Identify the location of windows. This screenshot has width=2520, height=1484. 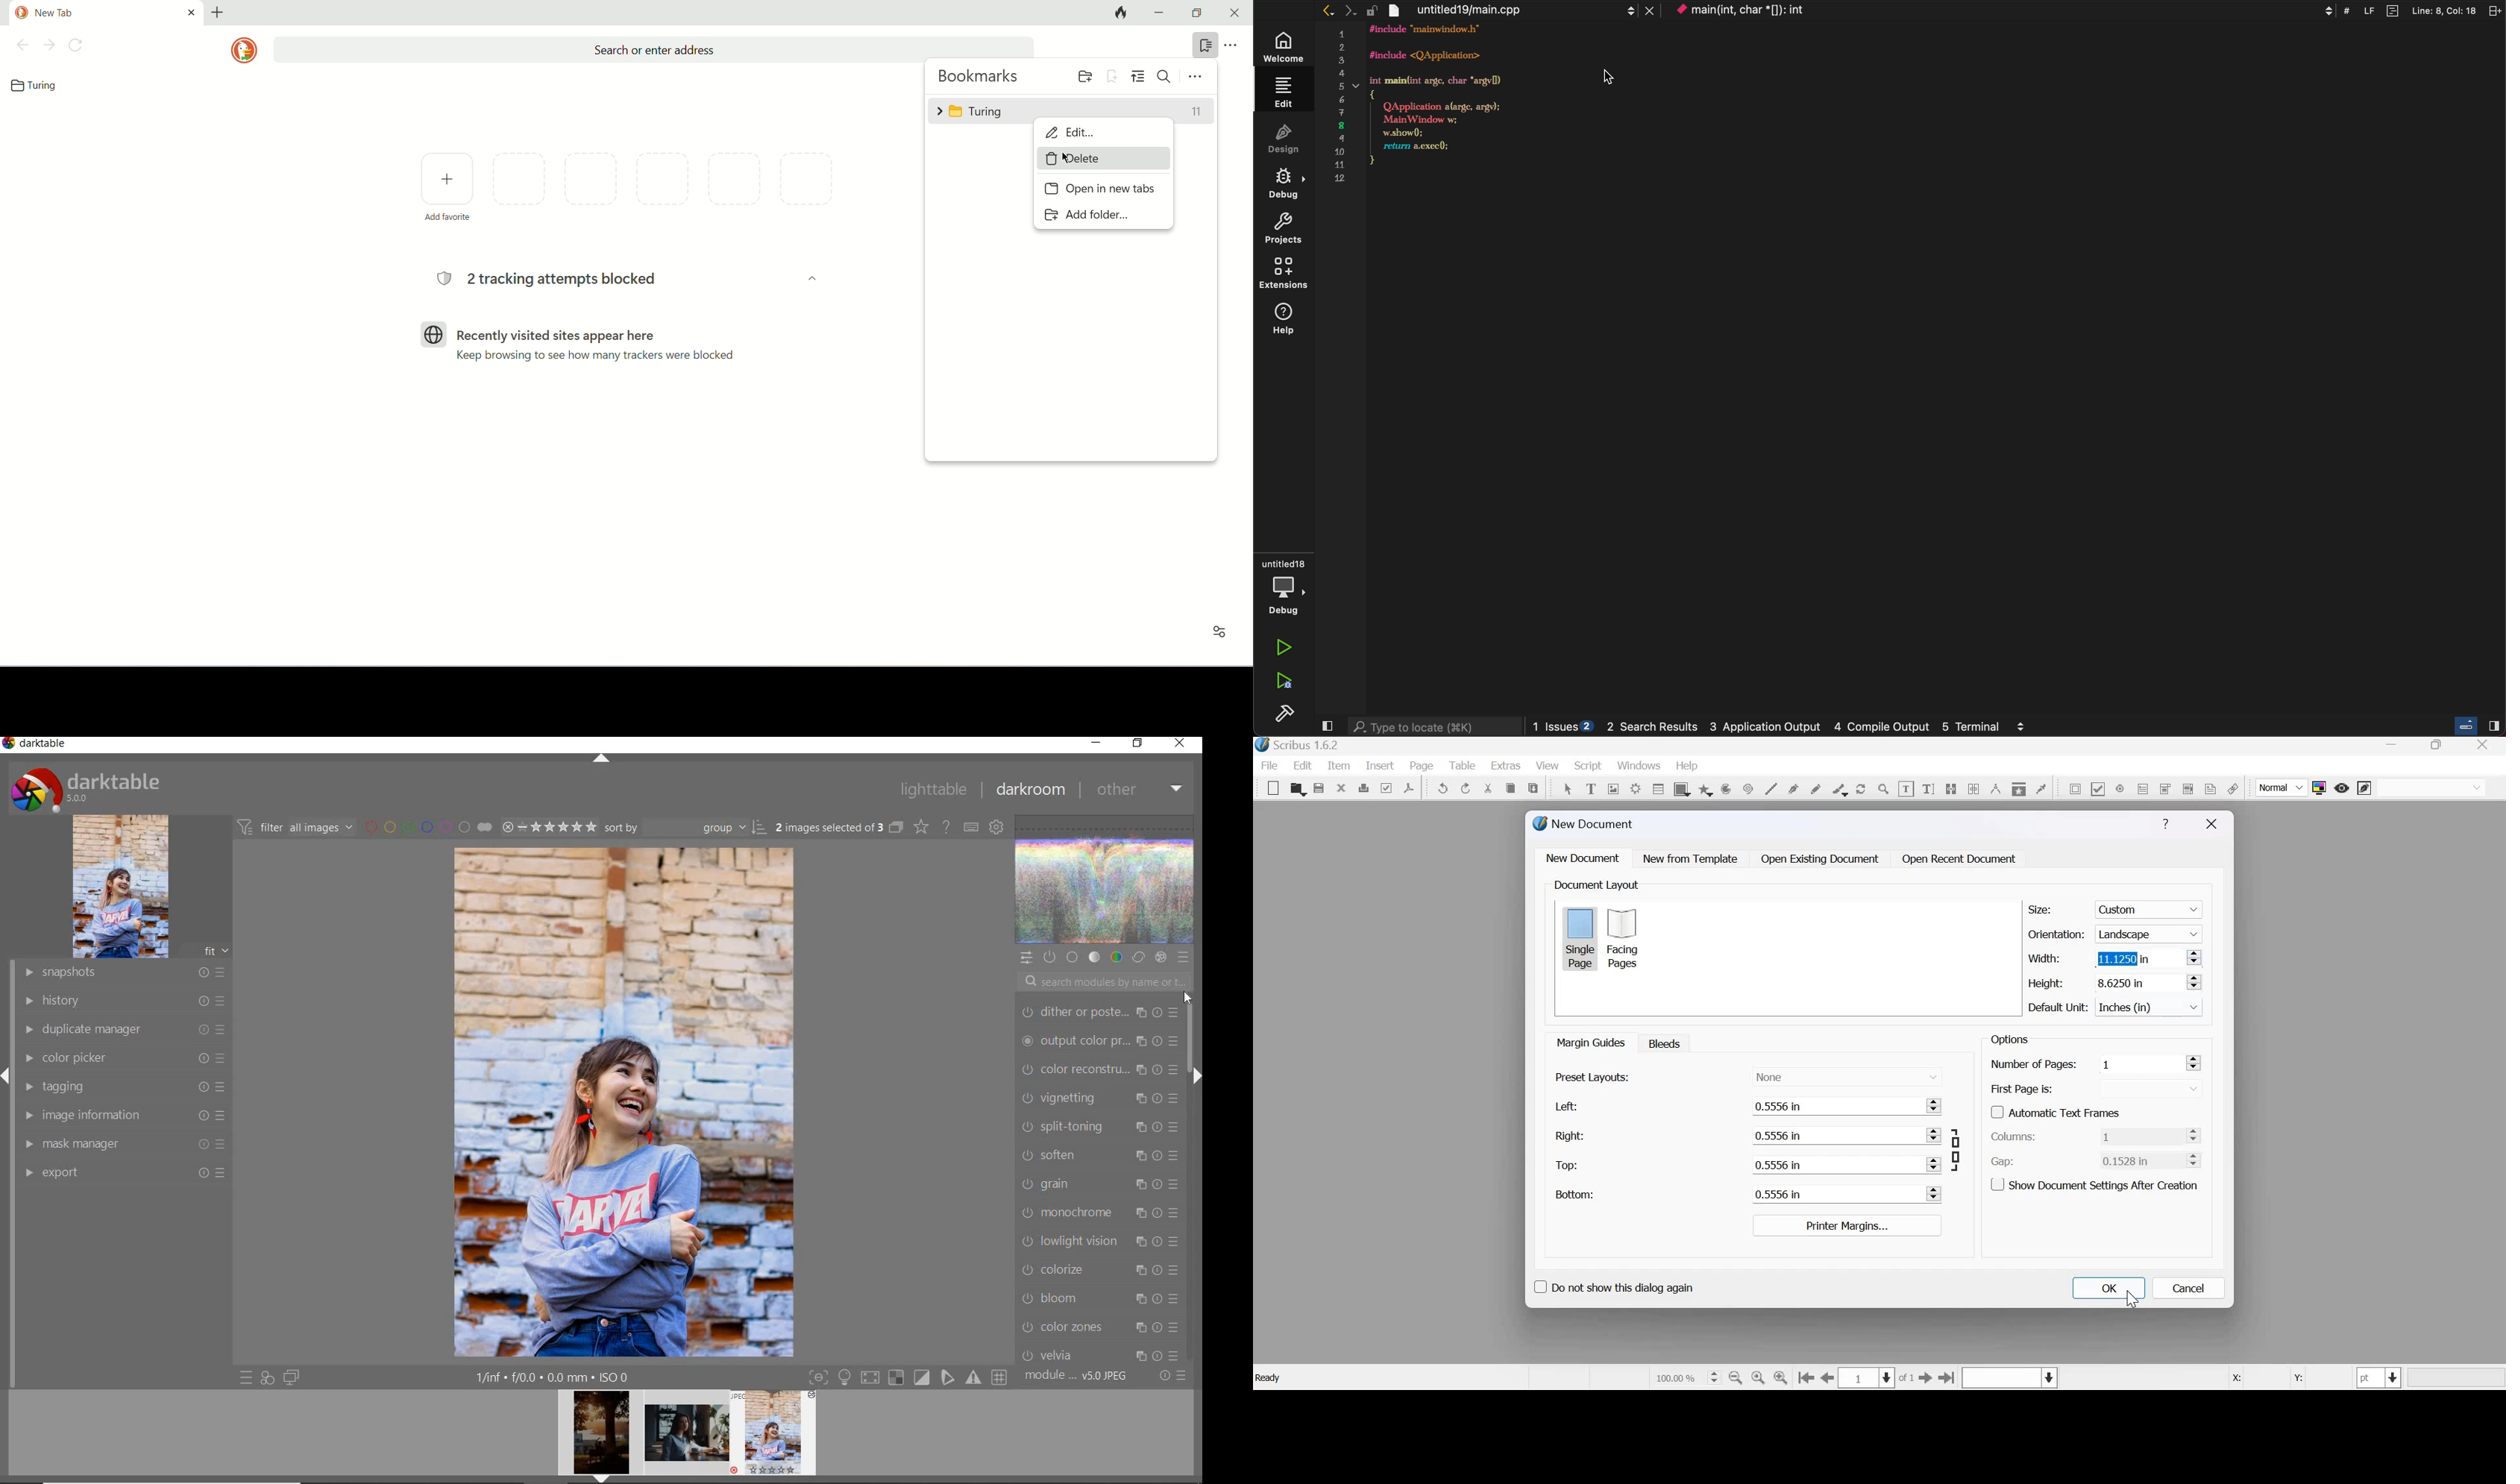
(1639, 767).